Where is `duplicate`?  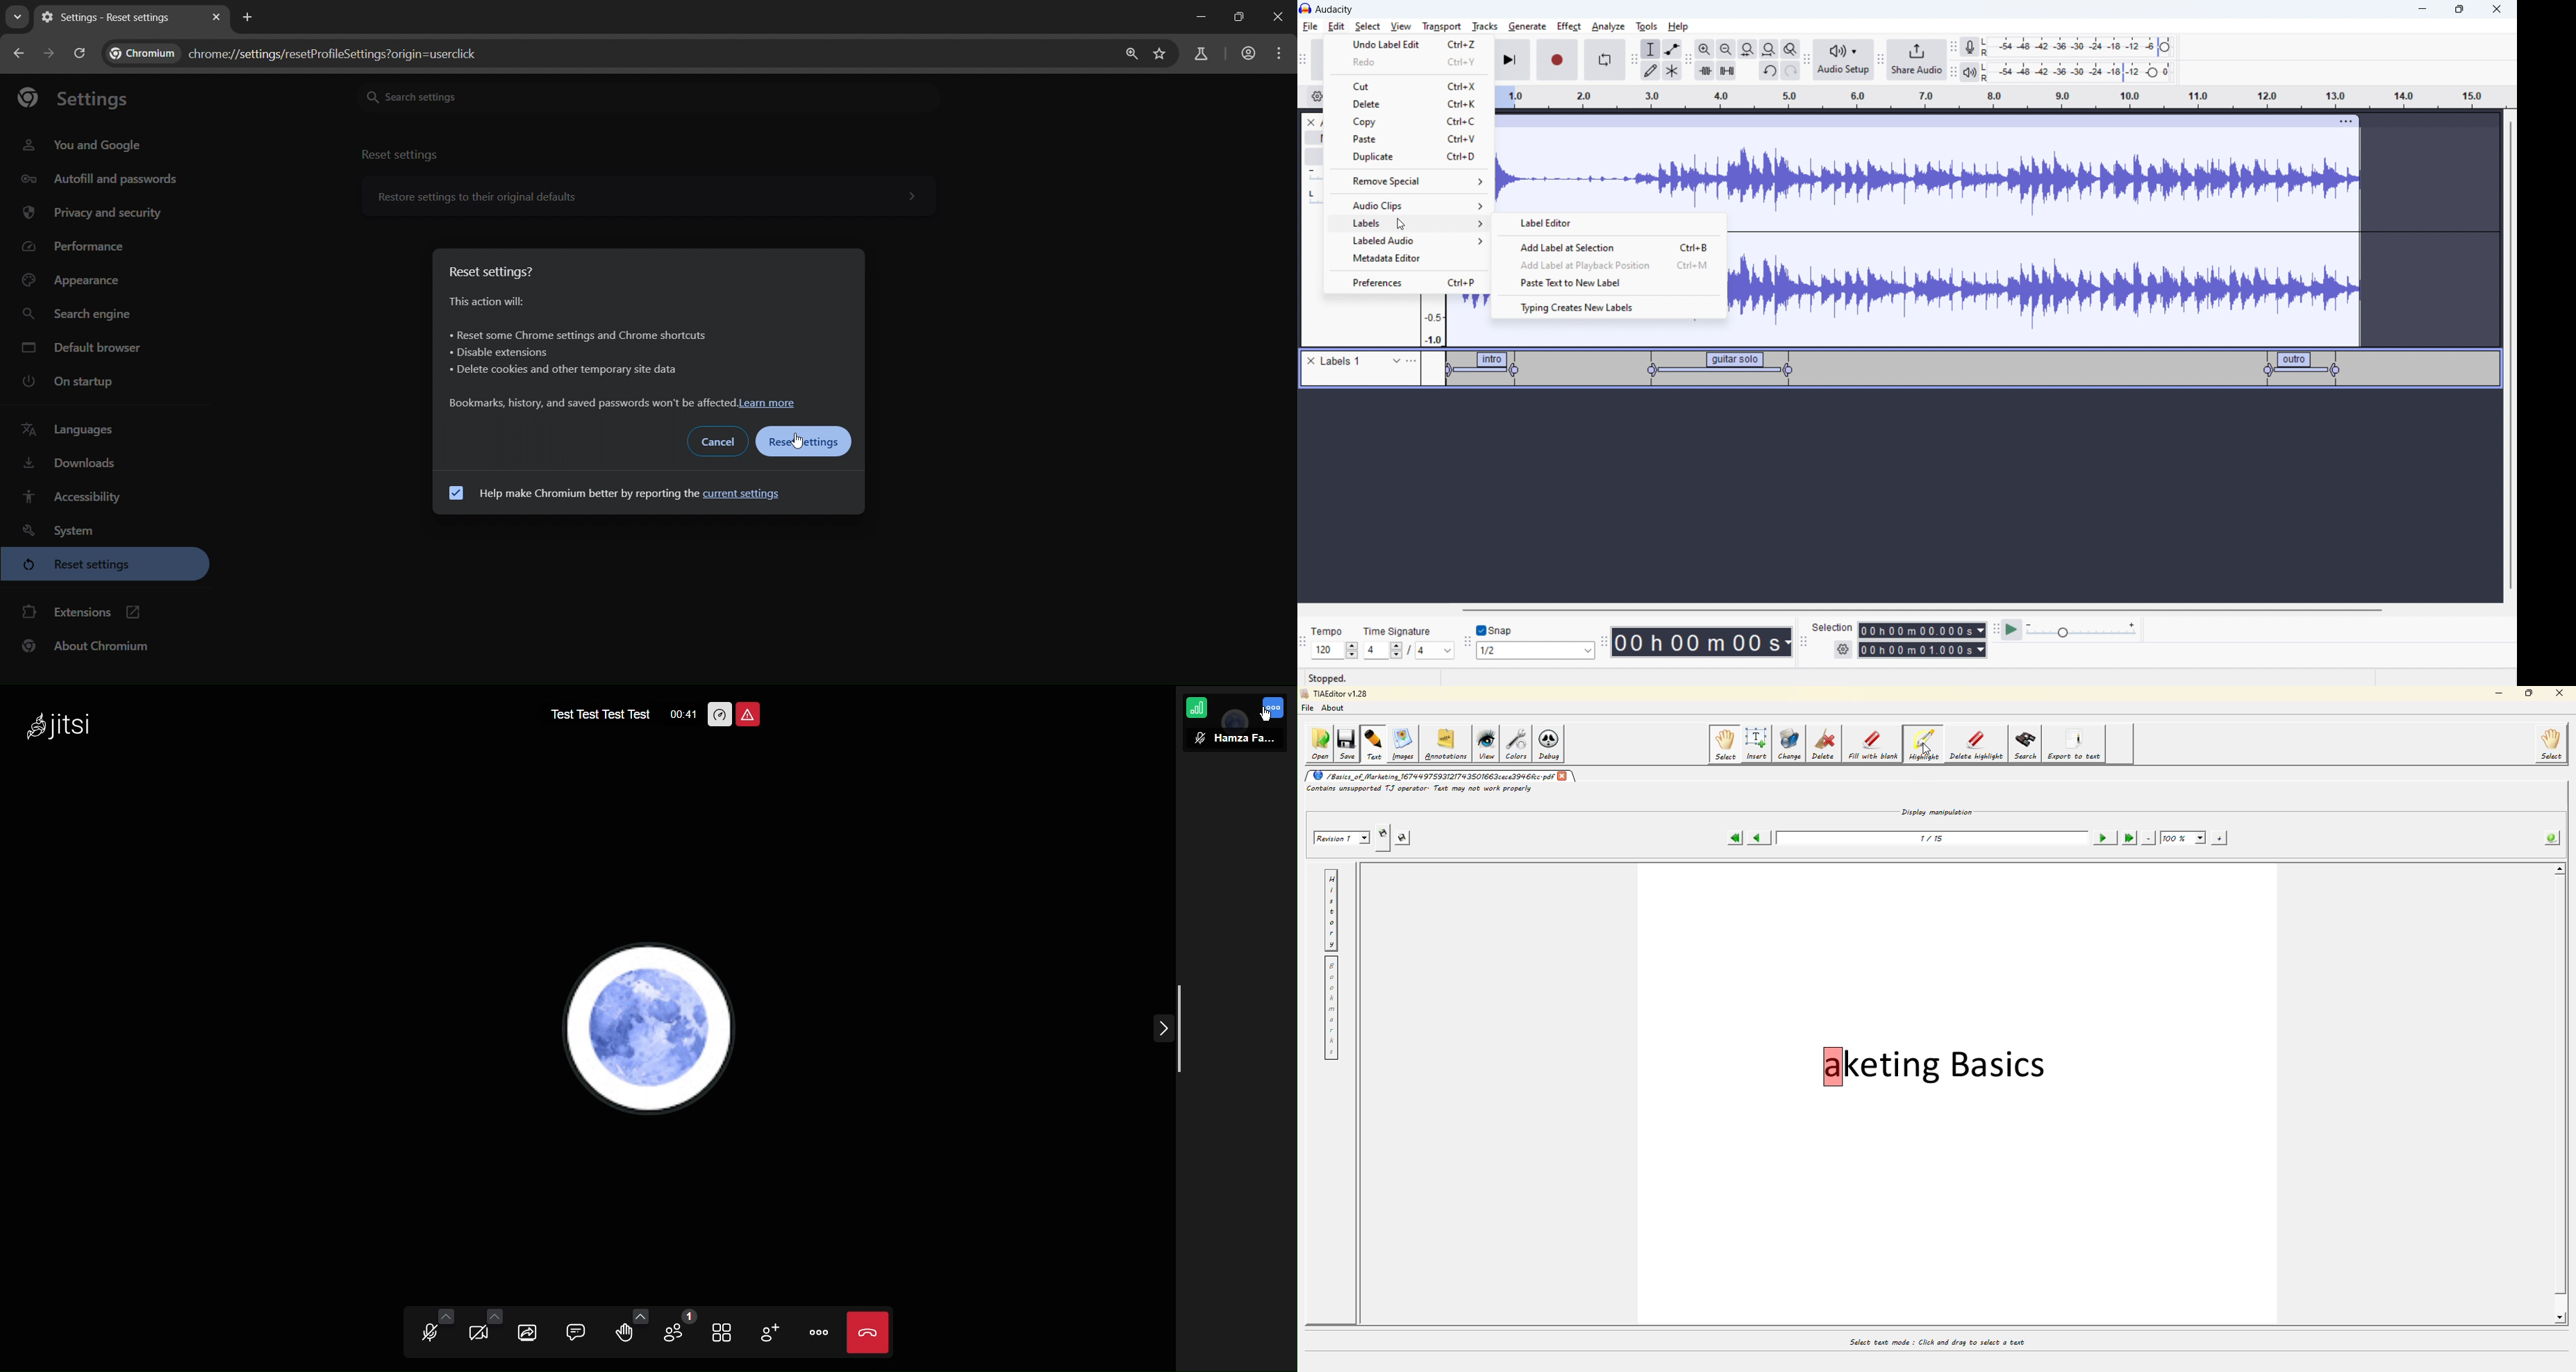 duplicate is located at coordinates (1408, 157).